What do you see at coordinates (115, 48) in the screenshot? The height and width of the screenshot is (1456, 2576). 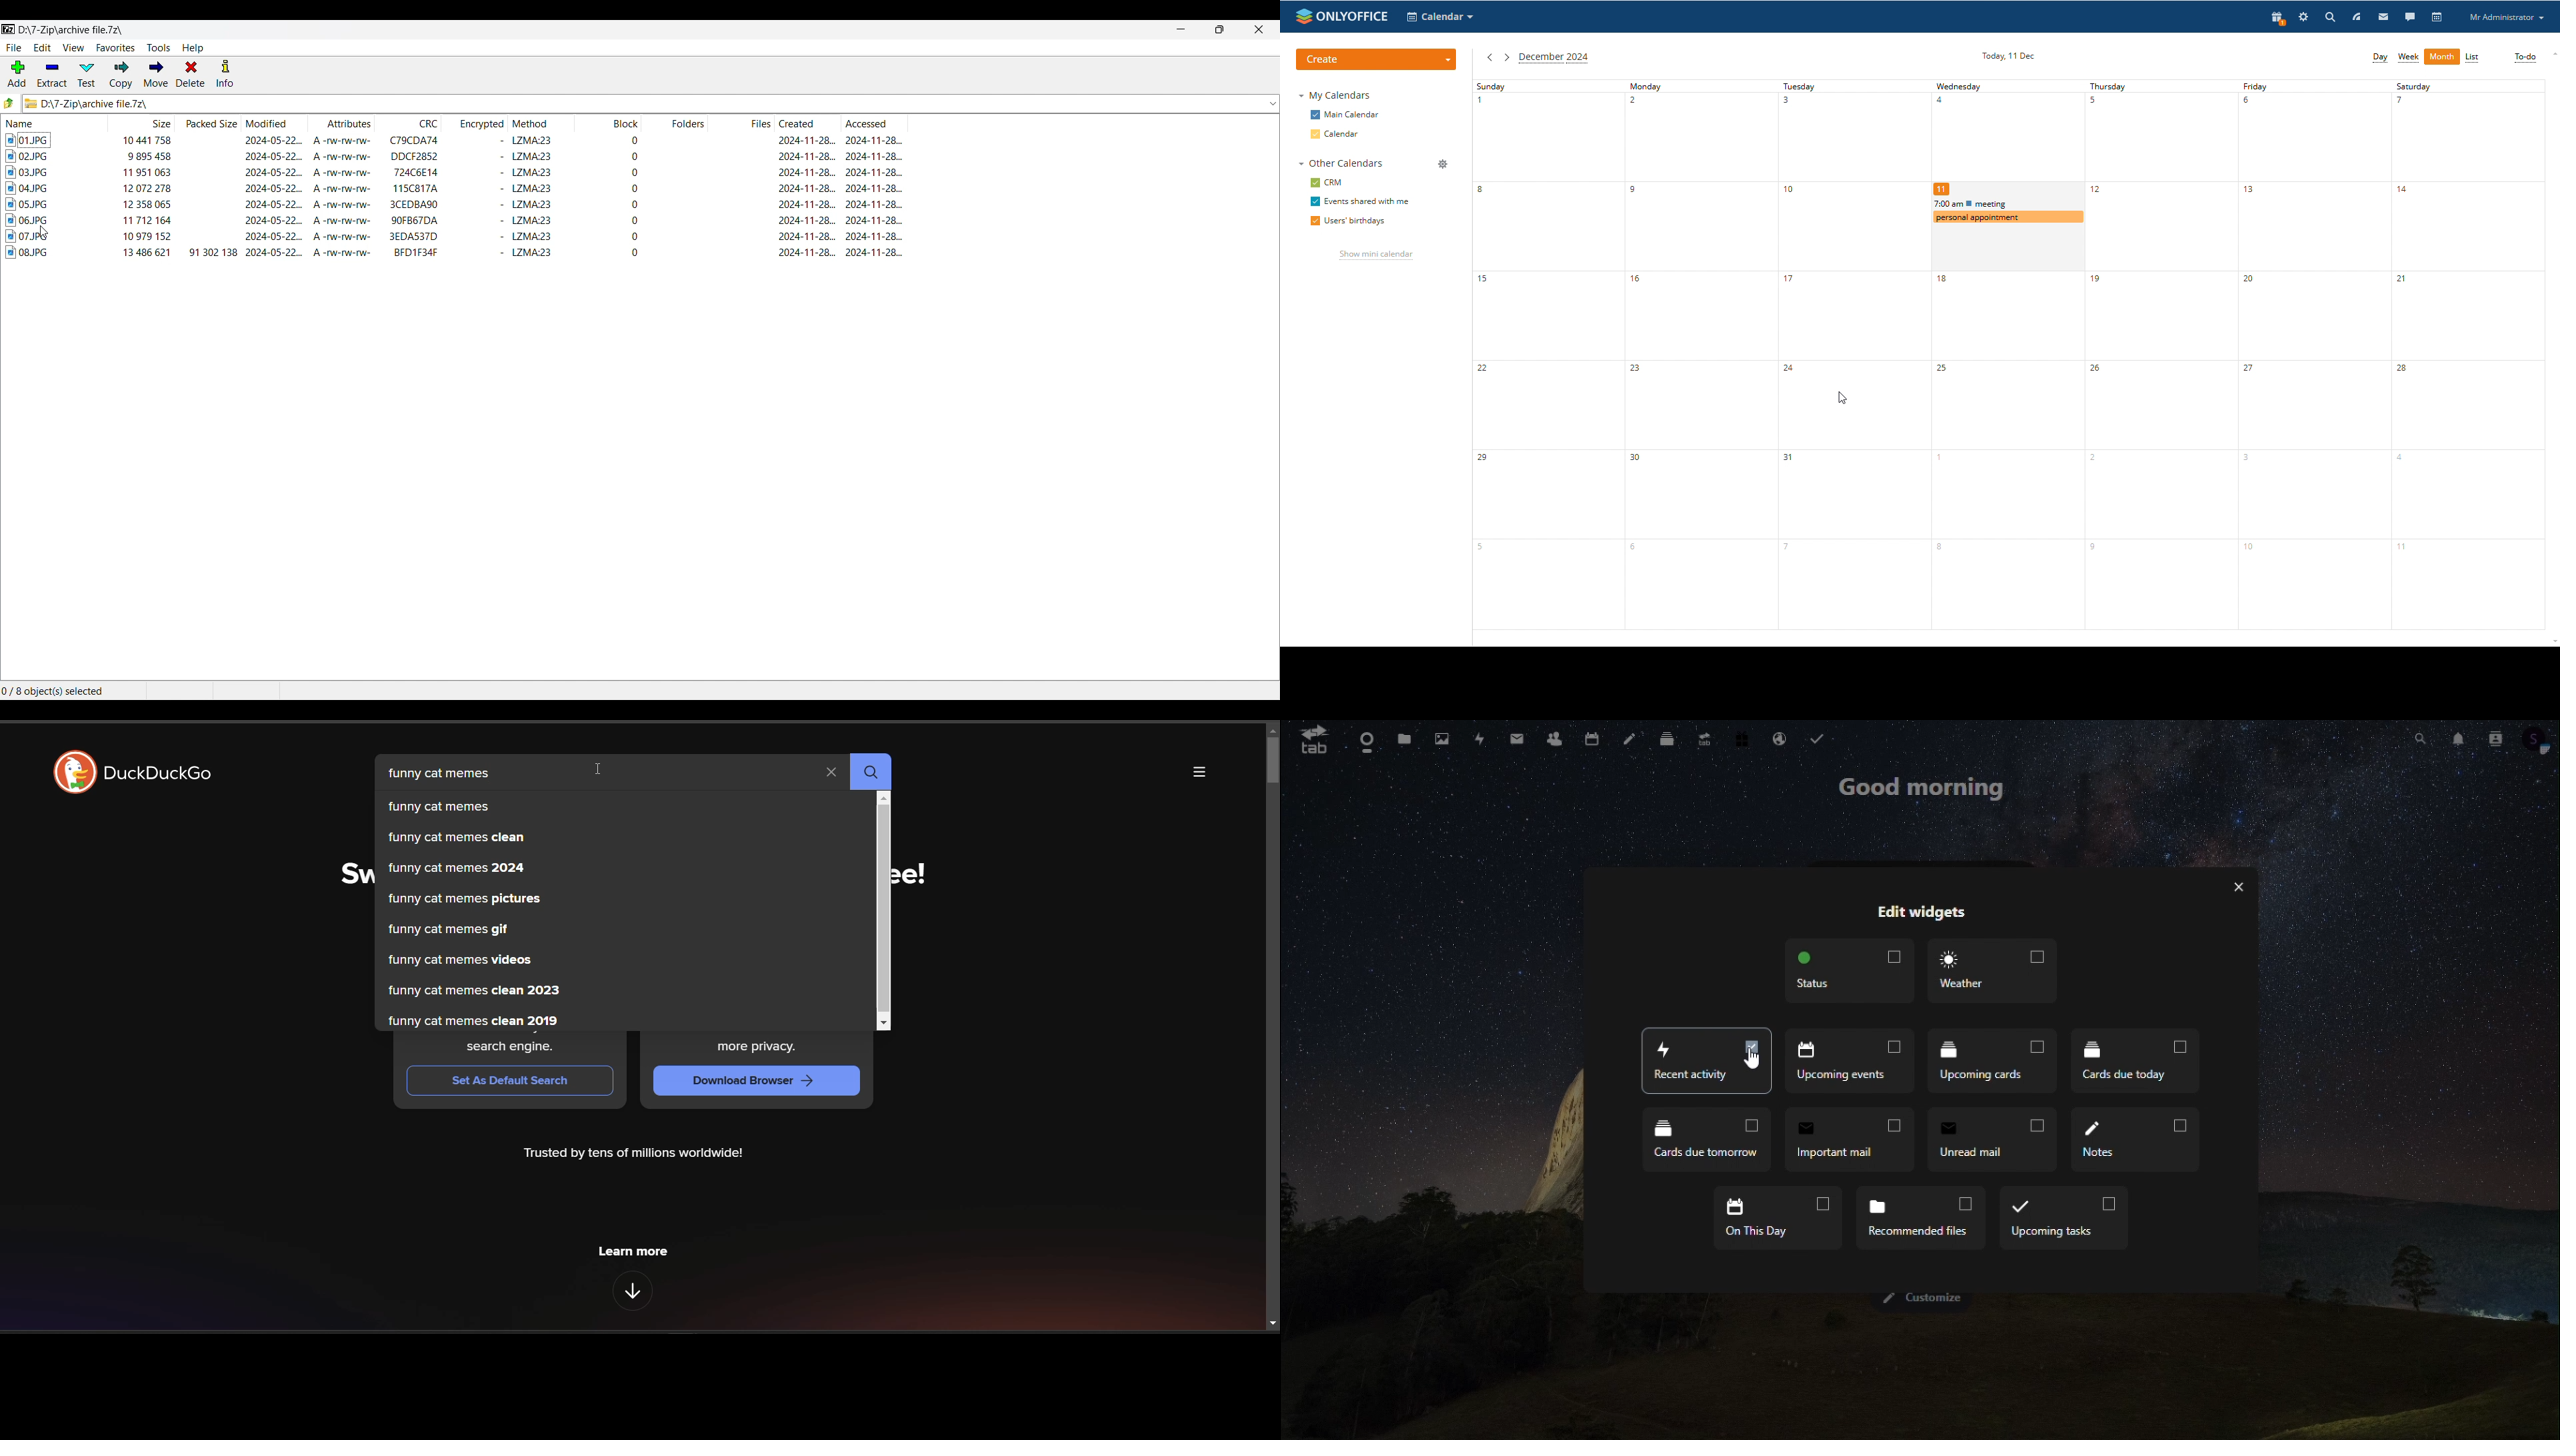 I see `Favorites menu` at bounding box center [115, 48].